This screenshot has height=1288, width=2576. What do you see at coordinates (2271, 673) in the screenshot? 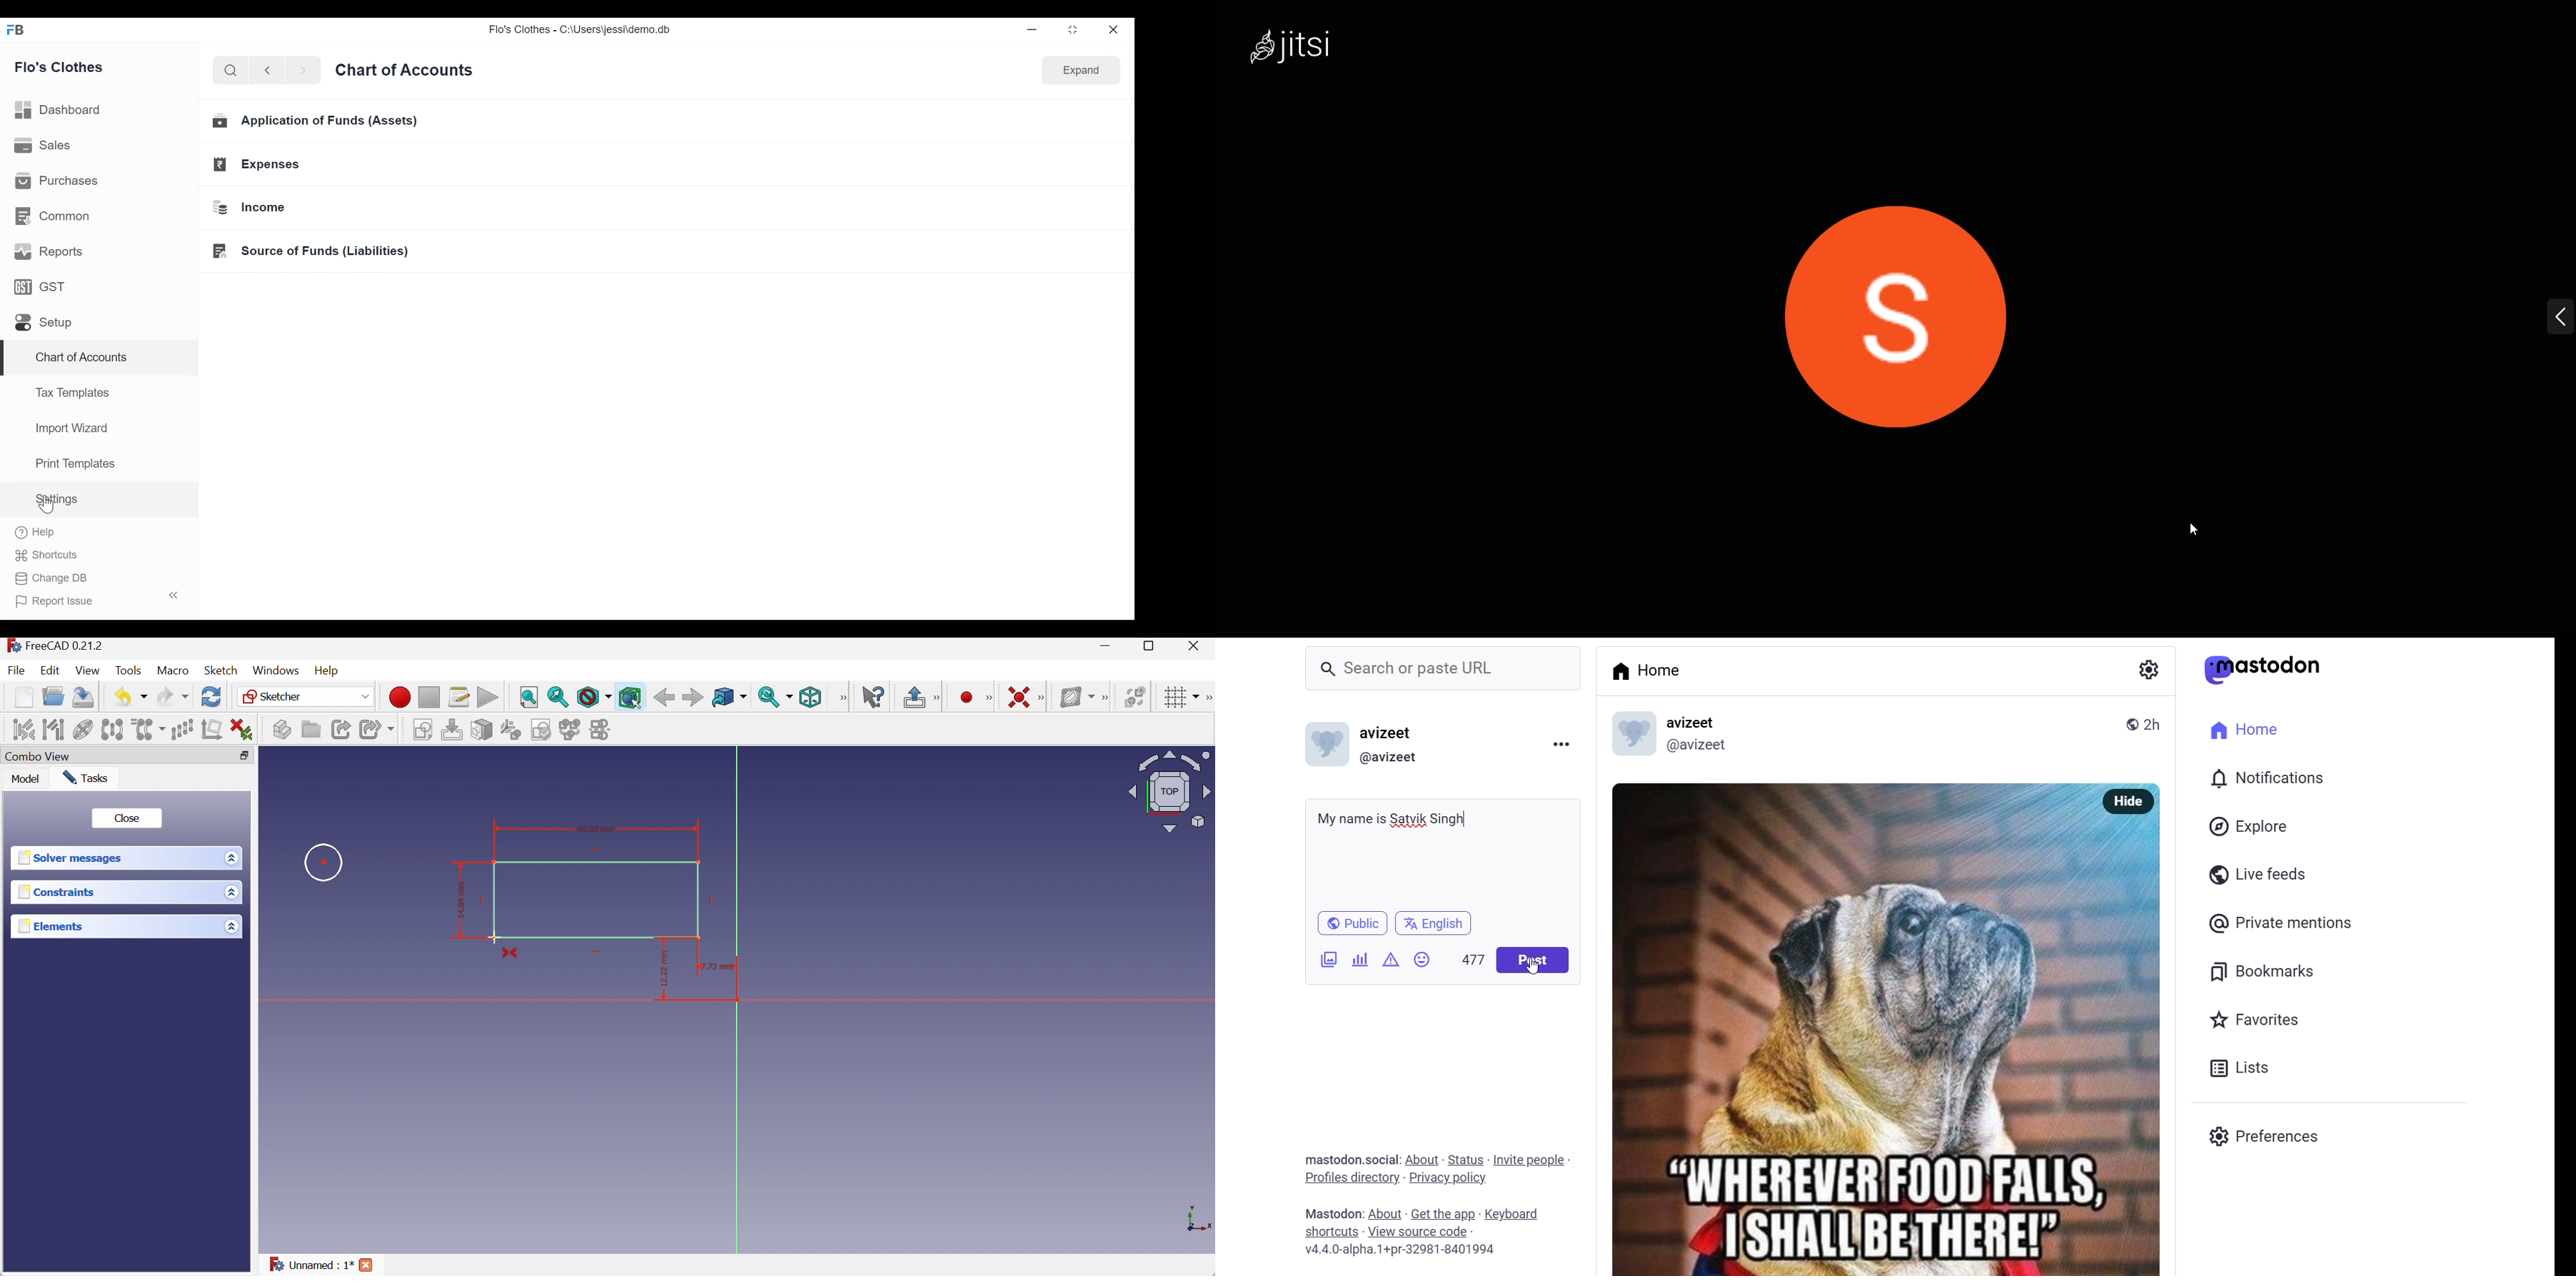
I see `@astodon` at bounding box center [2271, 673].